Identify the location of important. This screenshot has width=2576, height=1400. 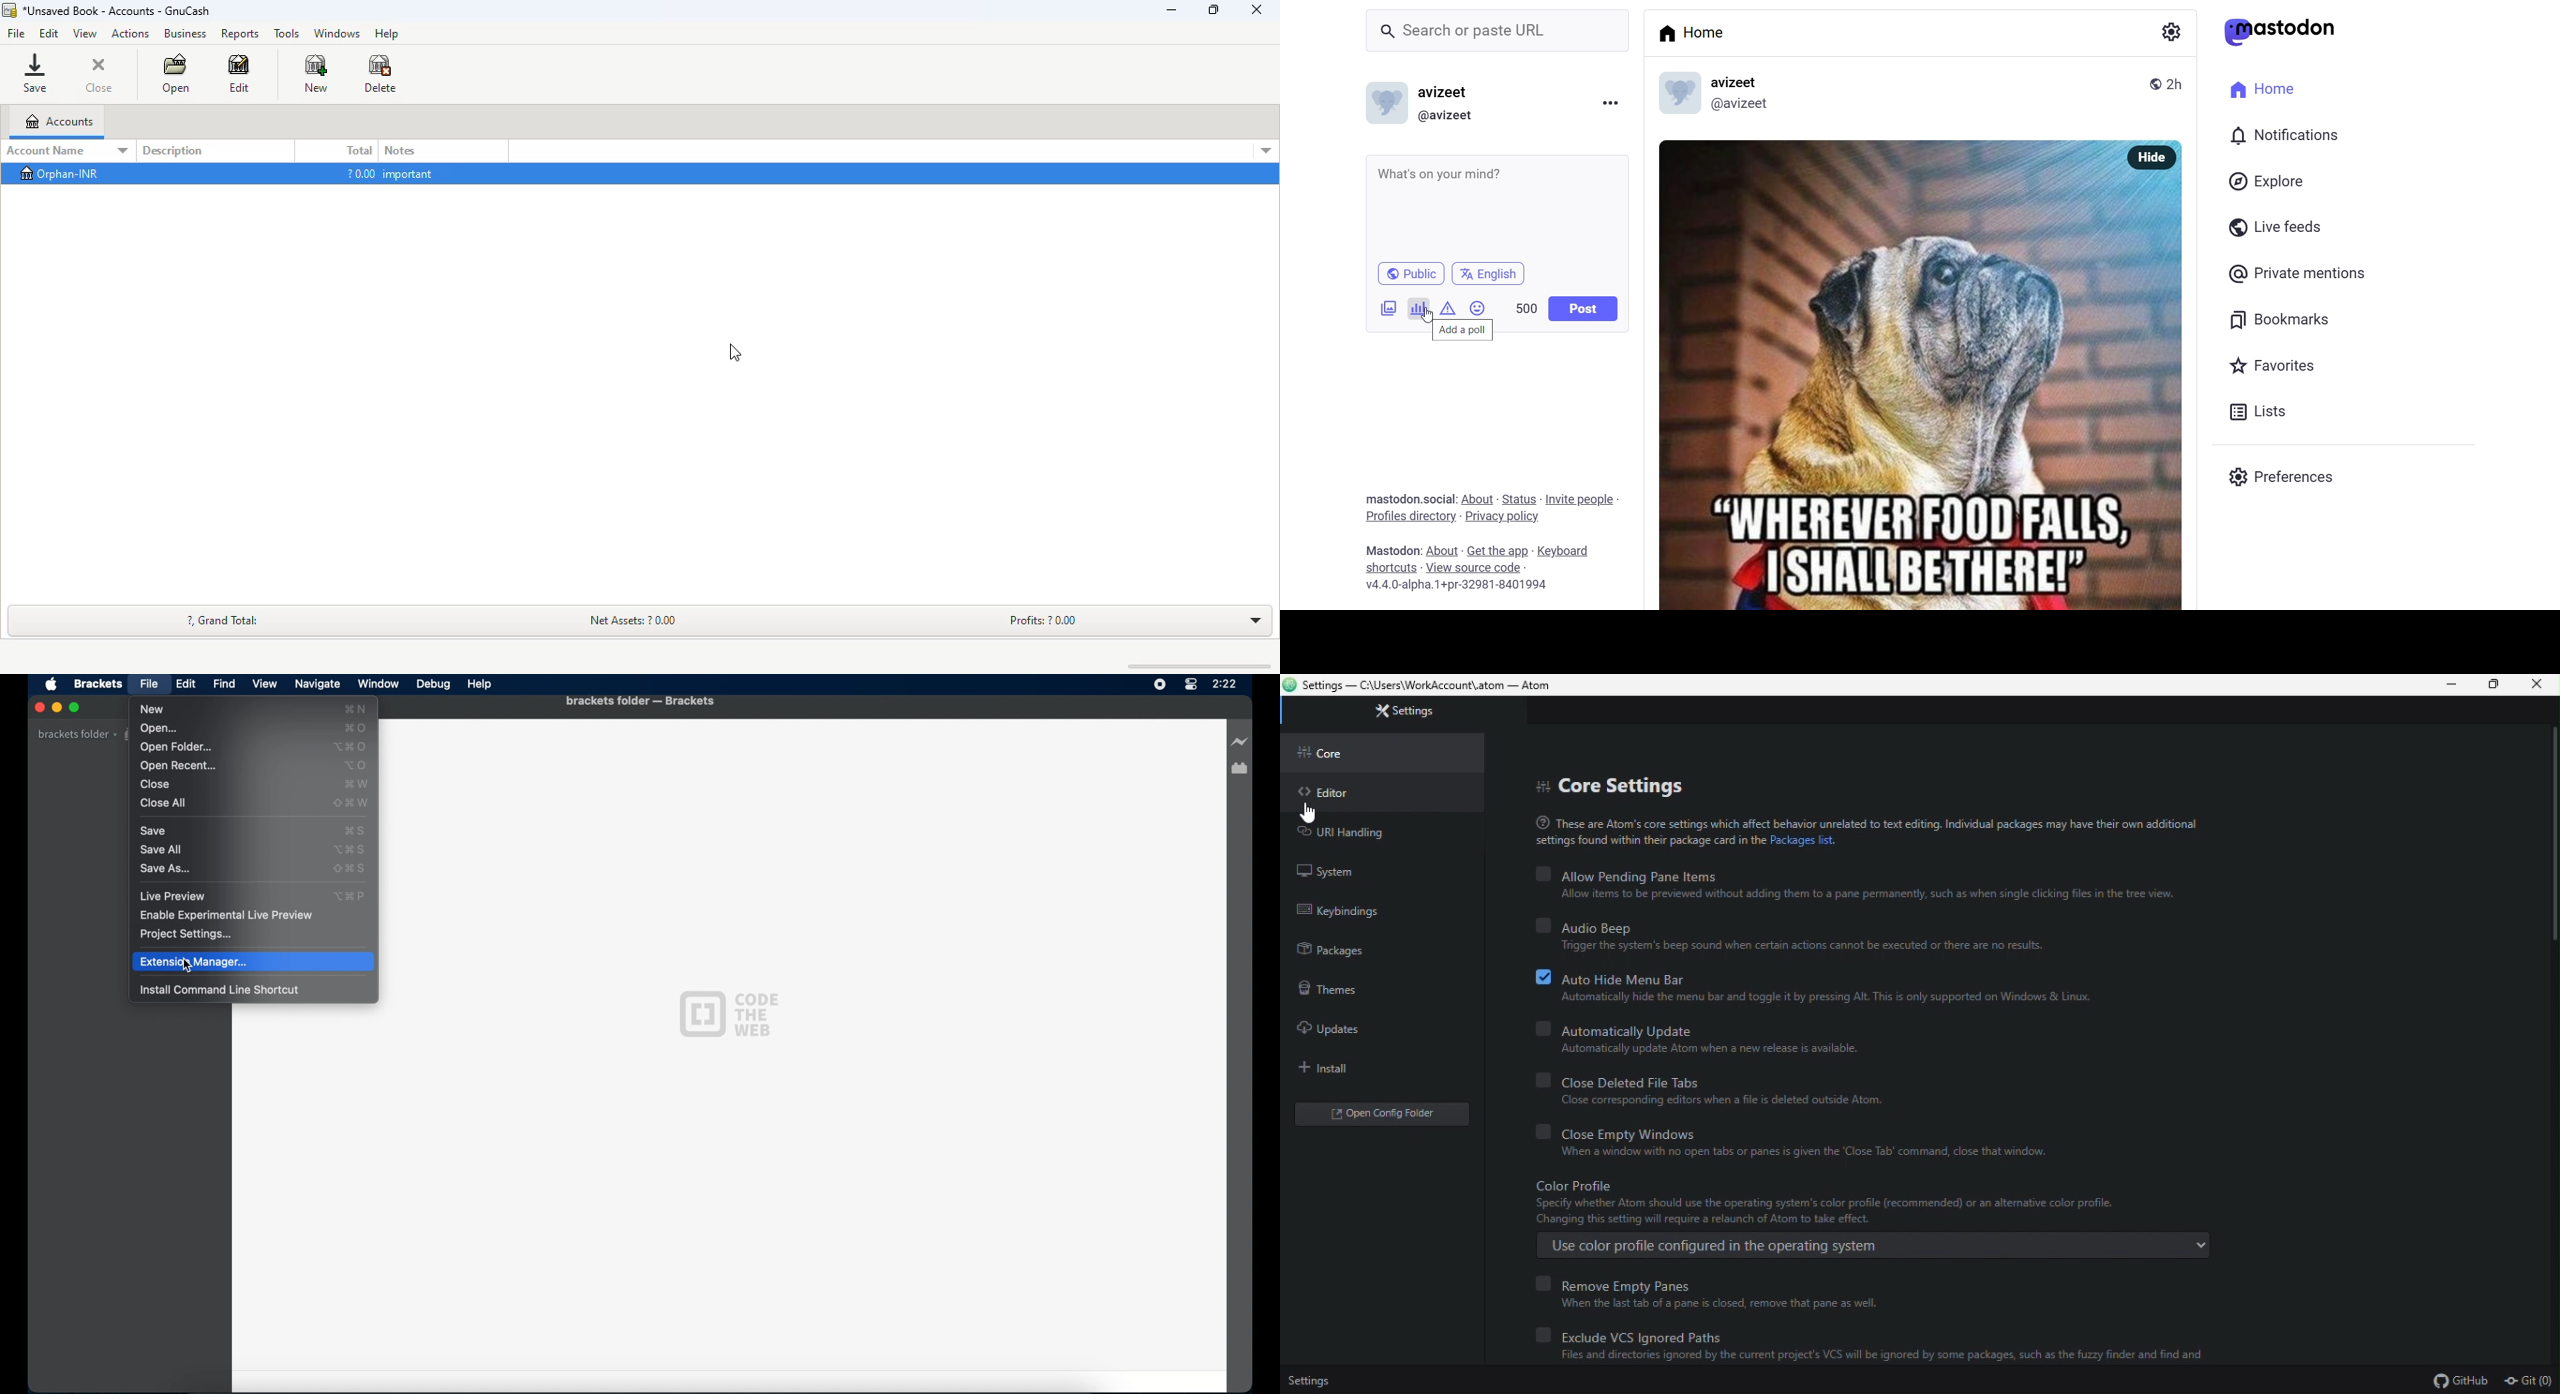
(410, 173).